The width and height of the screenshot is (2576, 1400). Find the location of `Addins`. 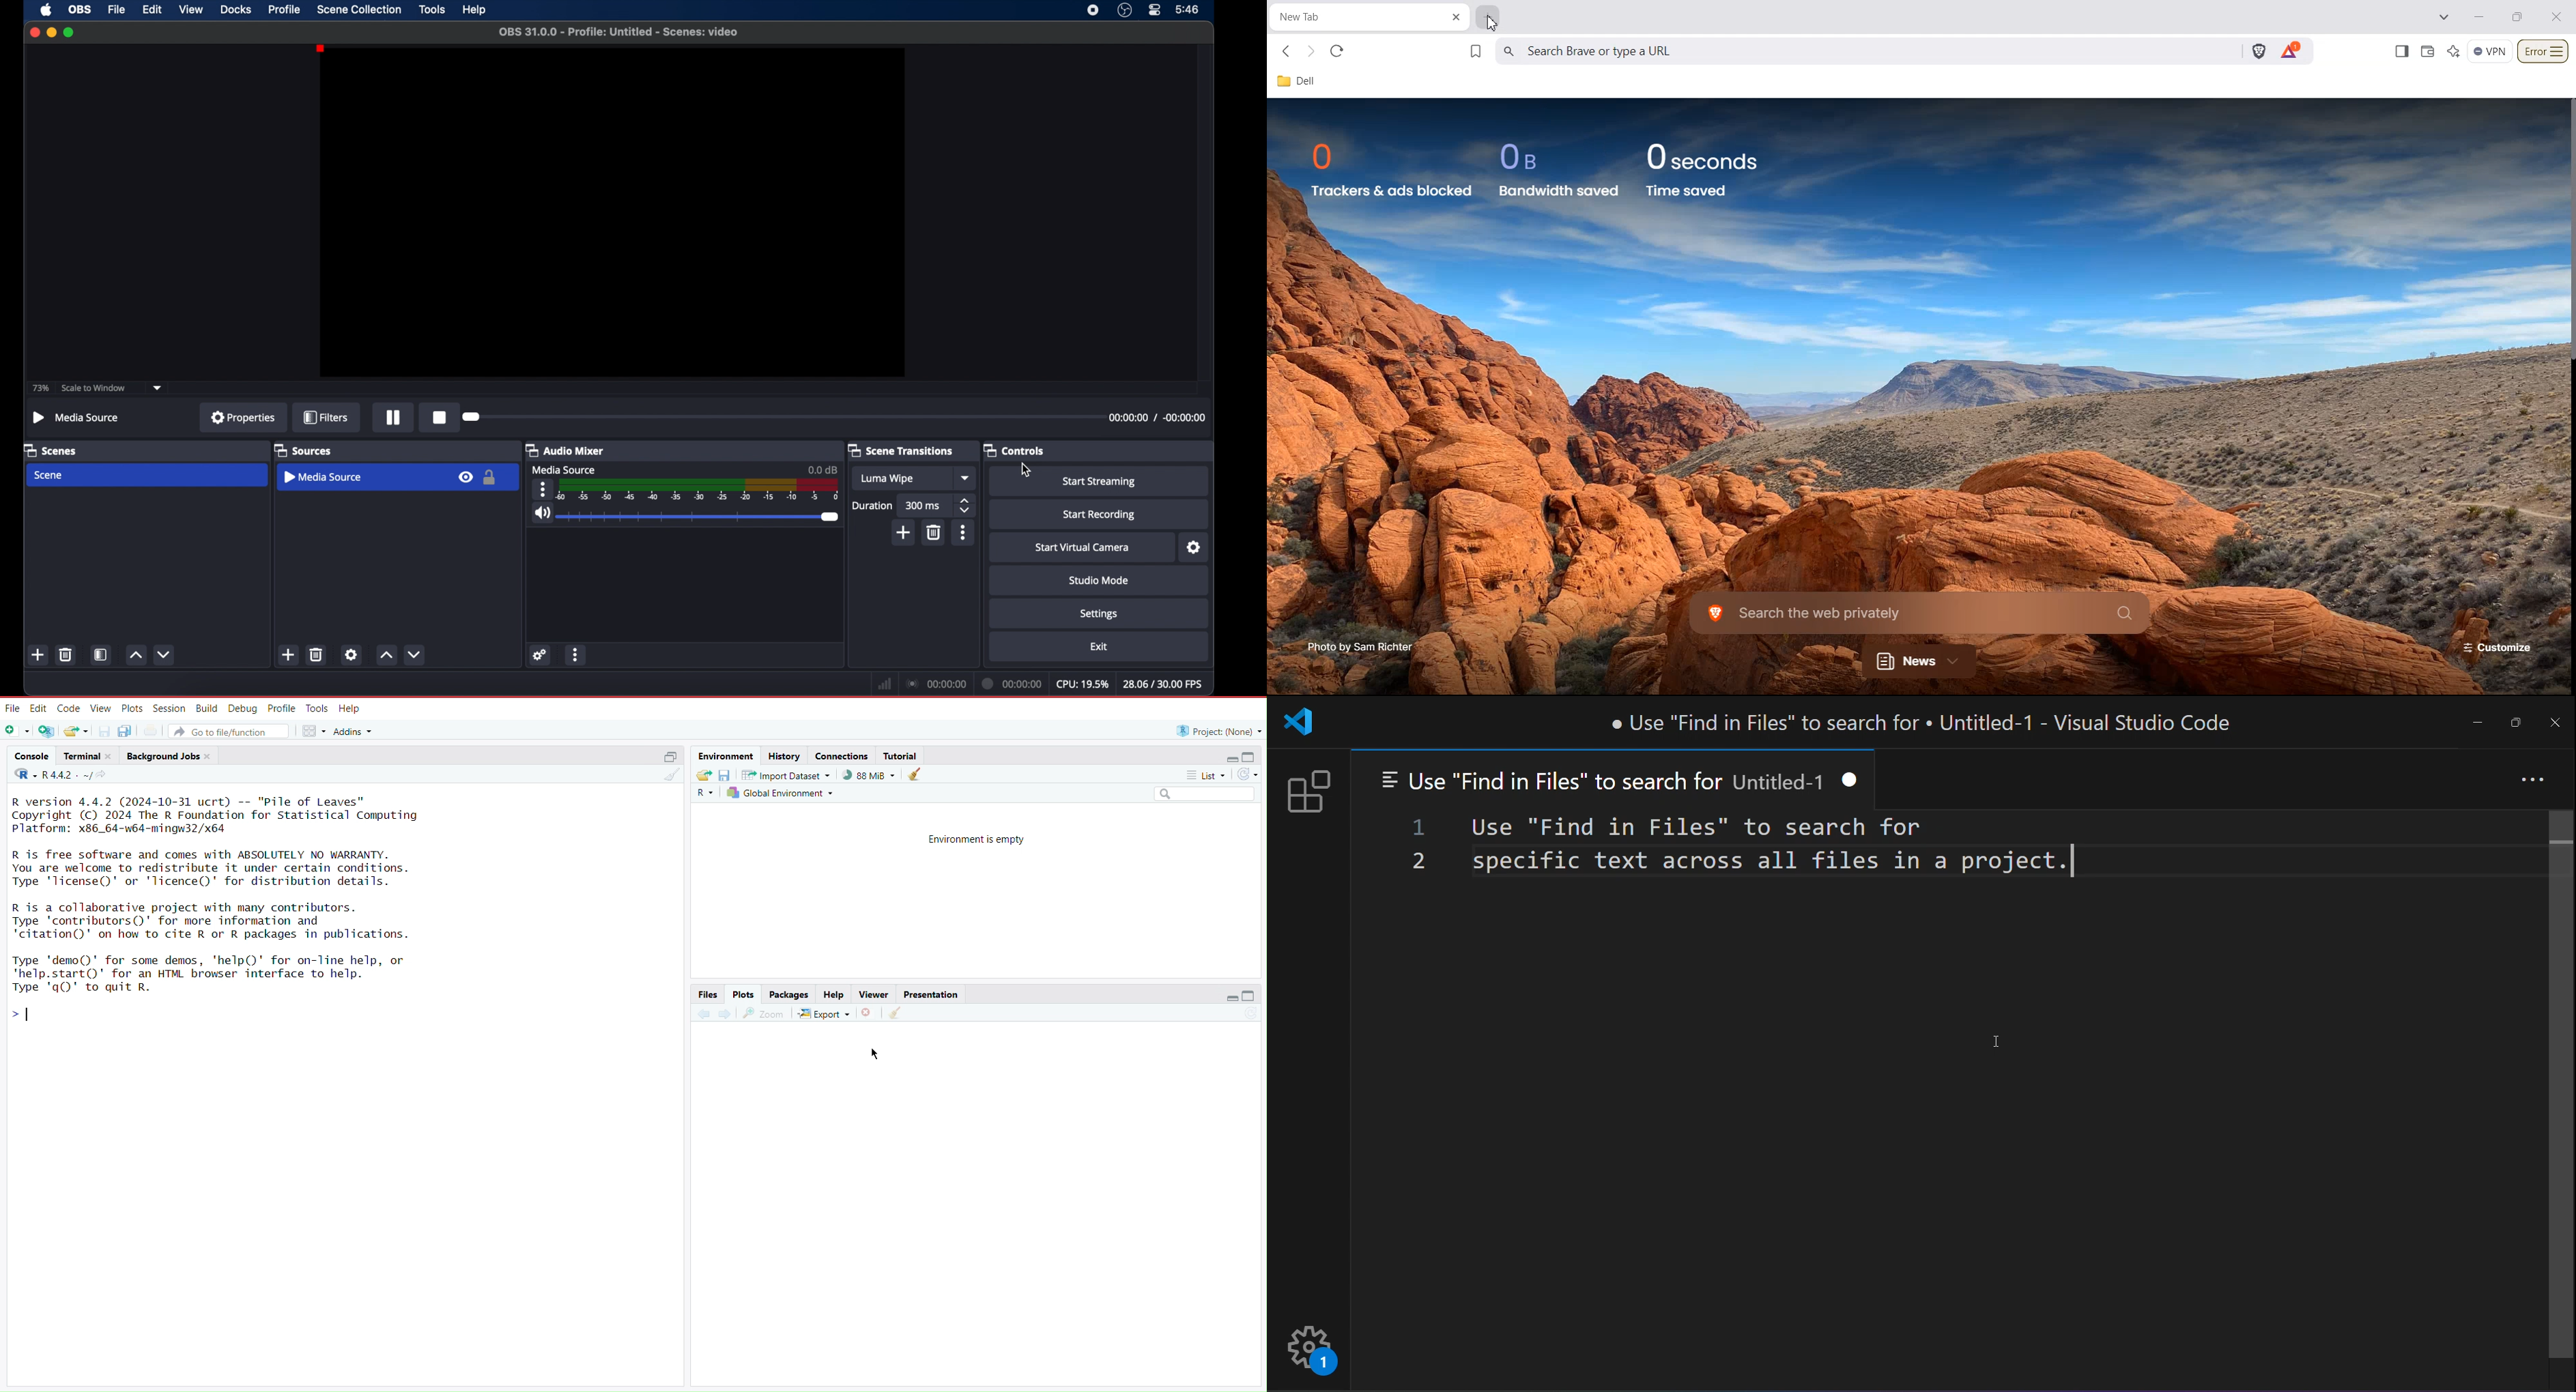

Addins is located at coordinates (355, 732).